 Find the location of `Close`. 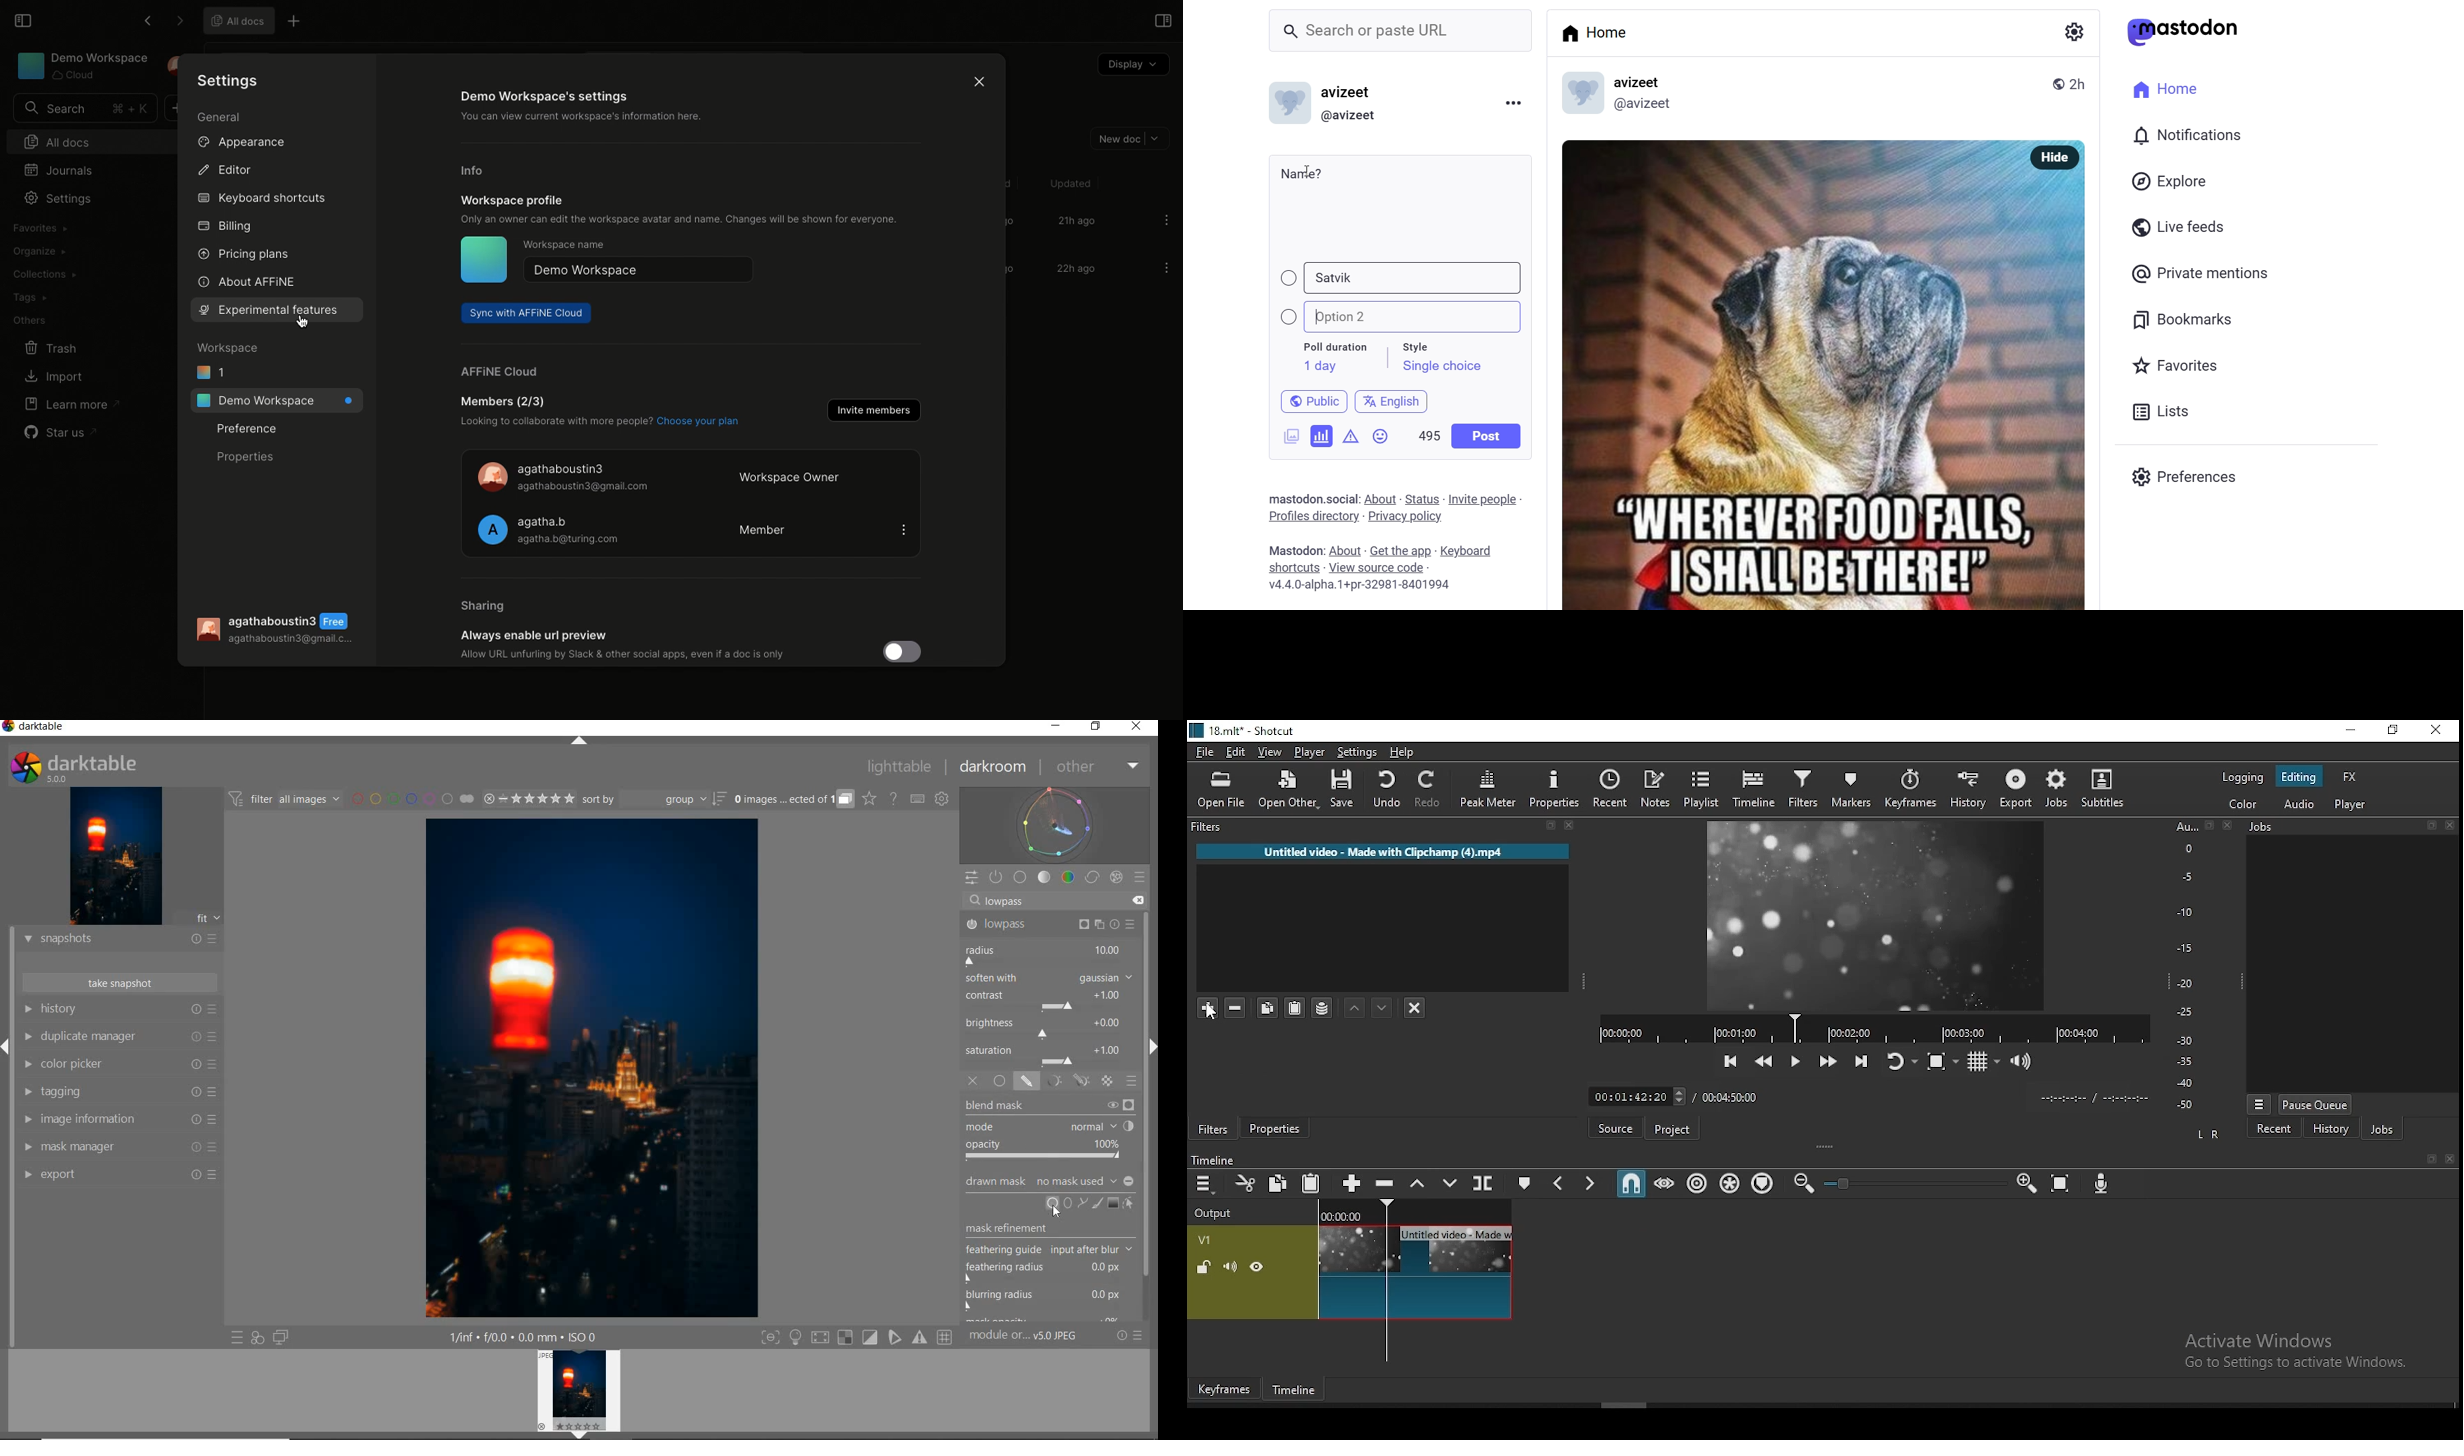

Close is located at coordinates (976, 80).